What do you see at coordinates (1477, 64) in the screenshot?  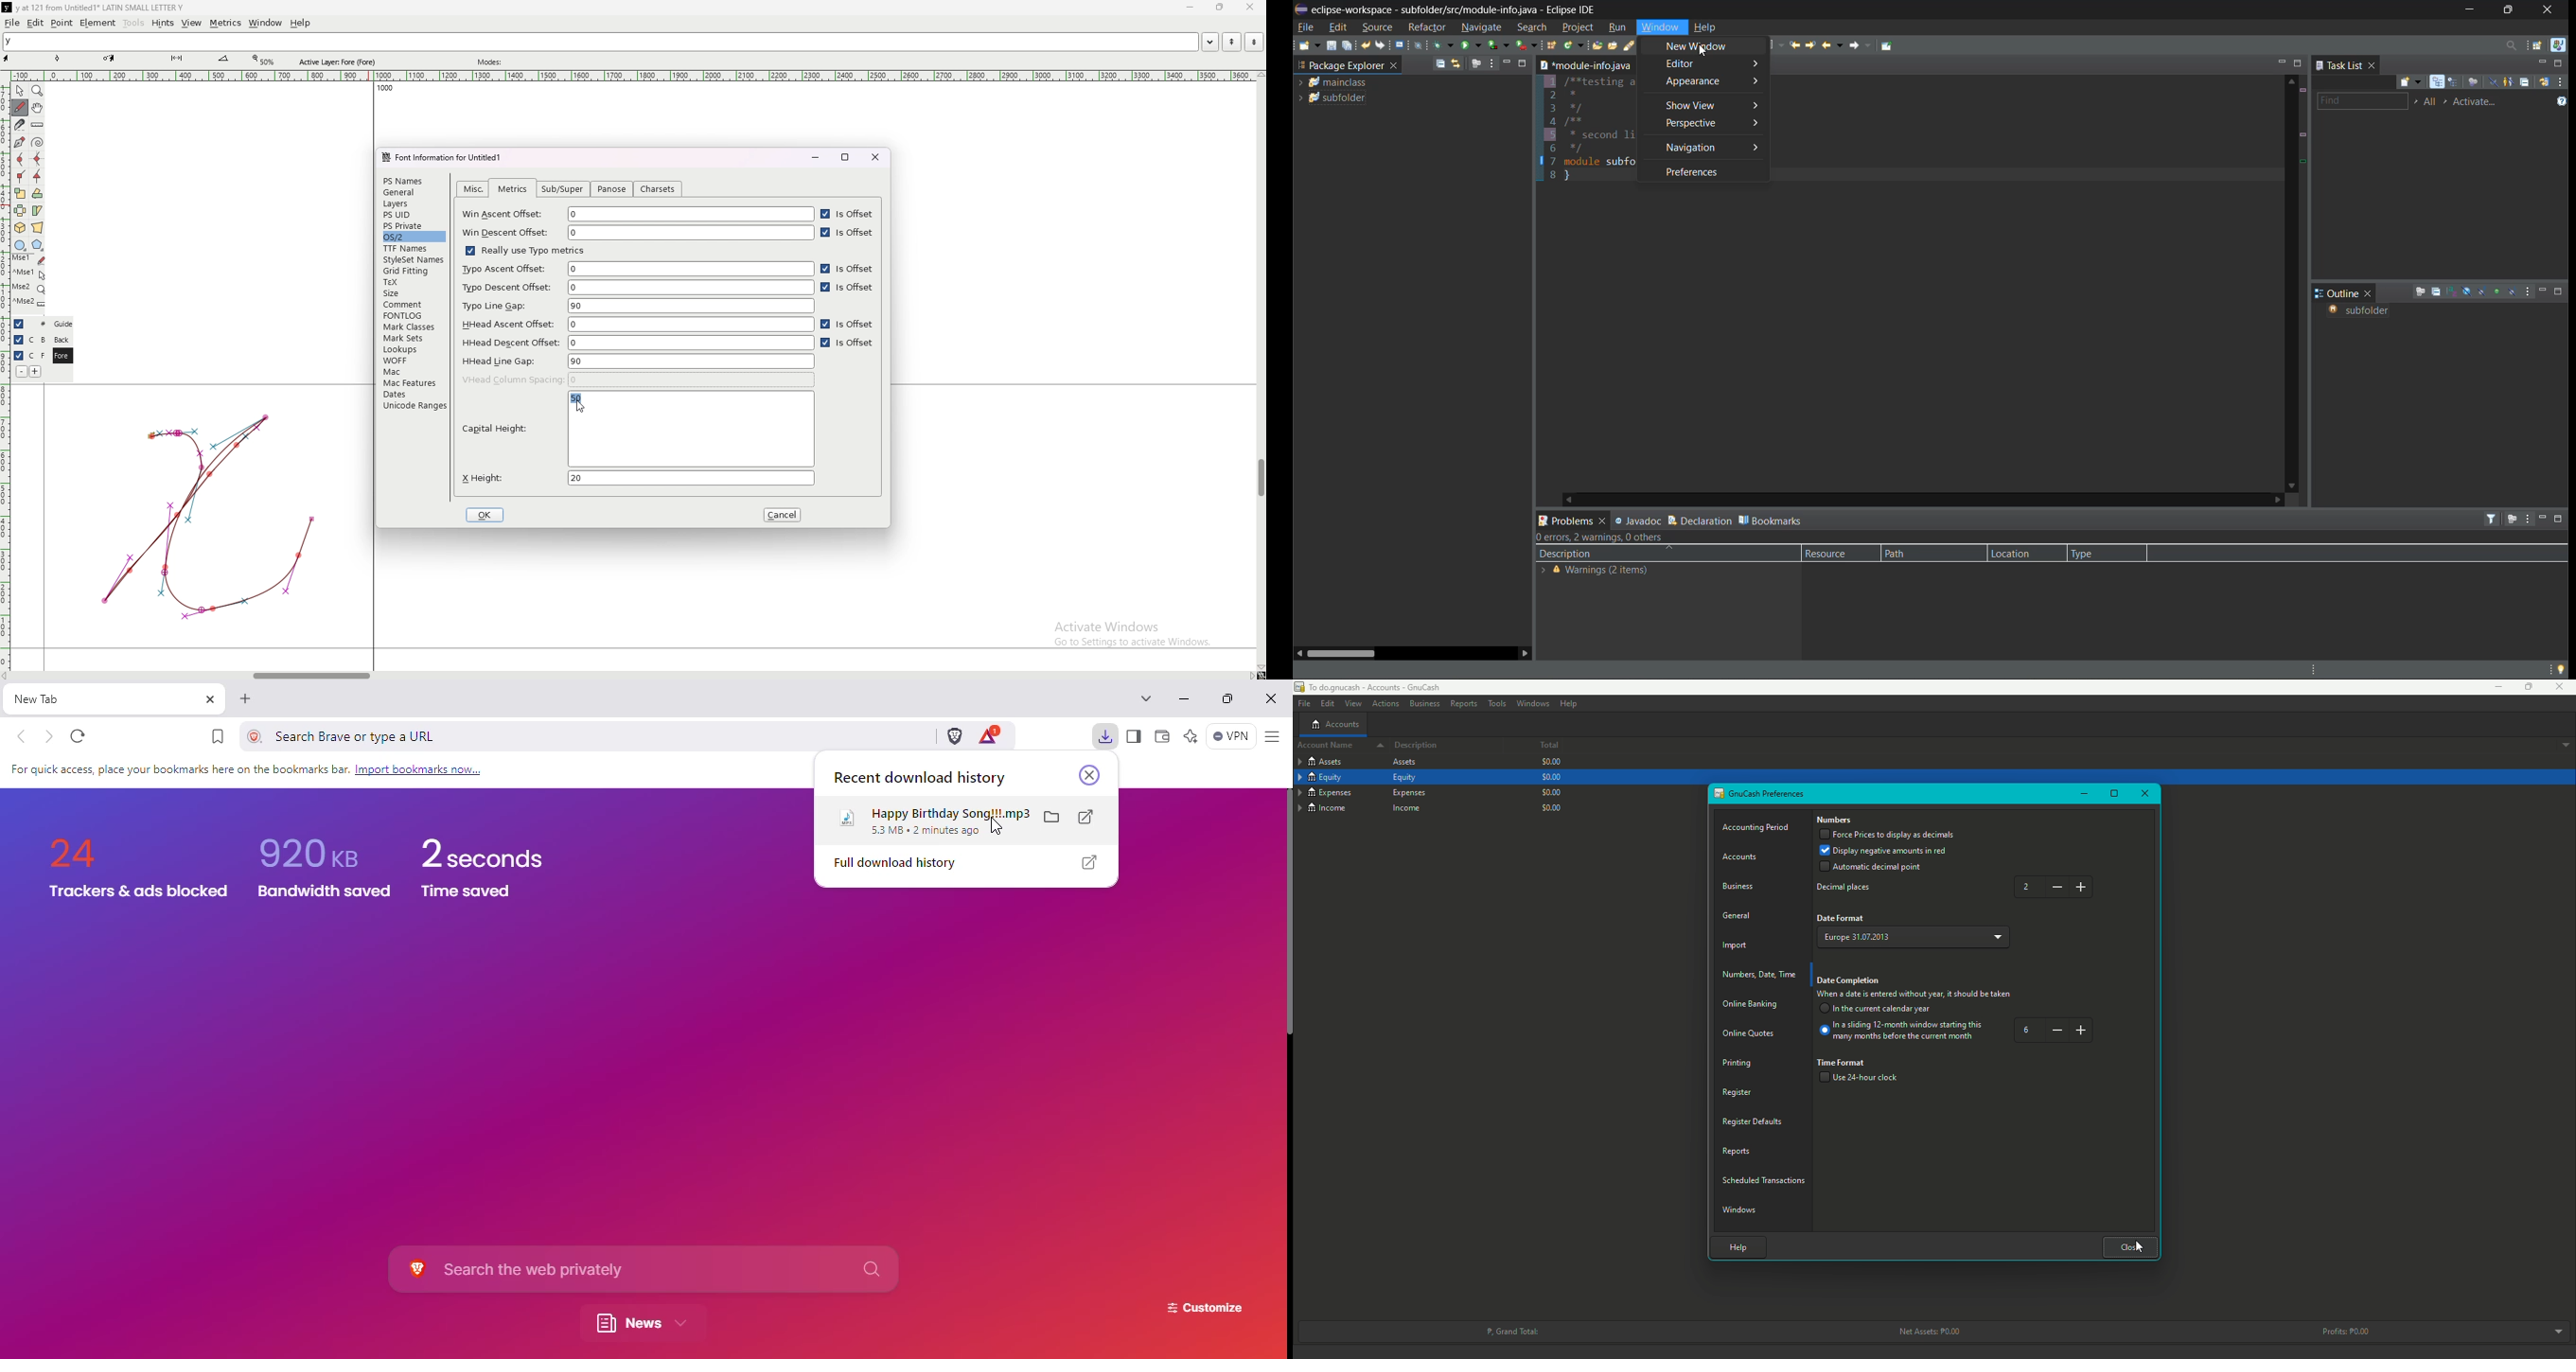 I see `focus on active task` at bounding box center [1477, 64].